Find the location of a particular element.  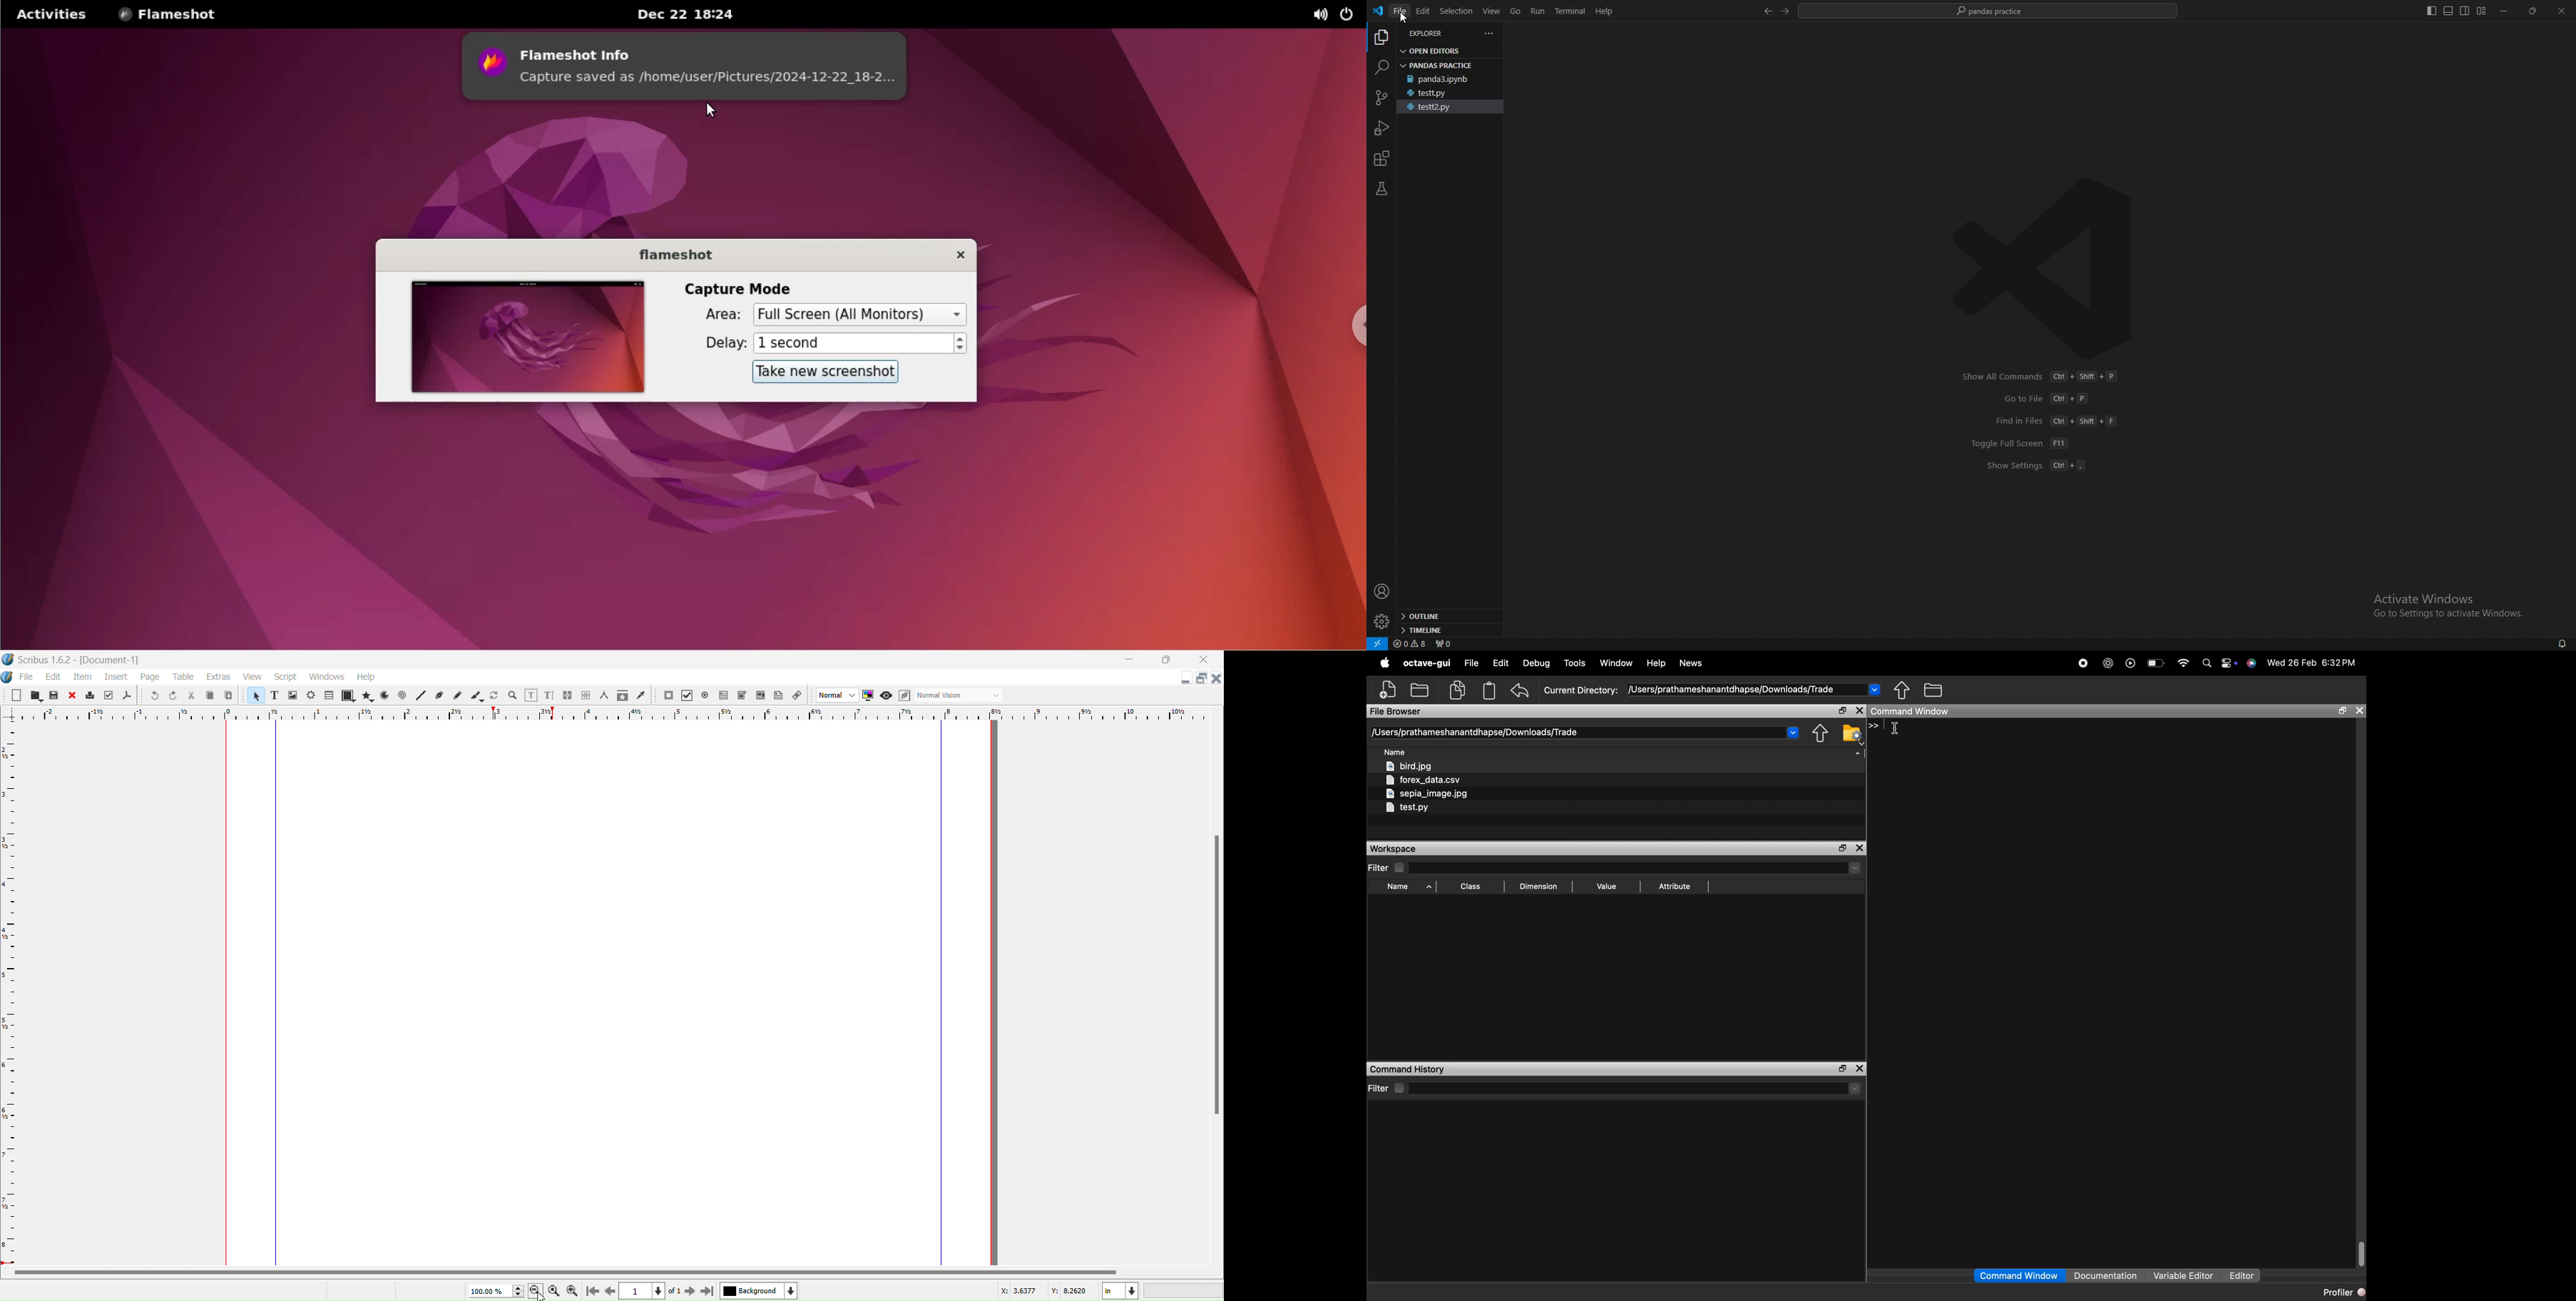

open an existing file in editor is located at coordinates (1421, 689).